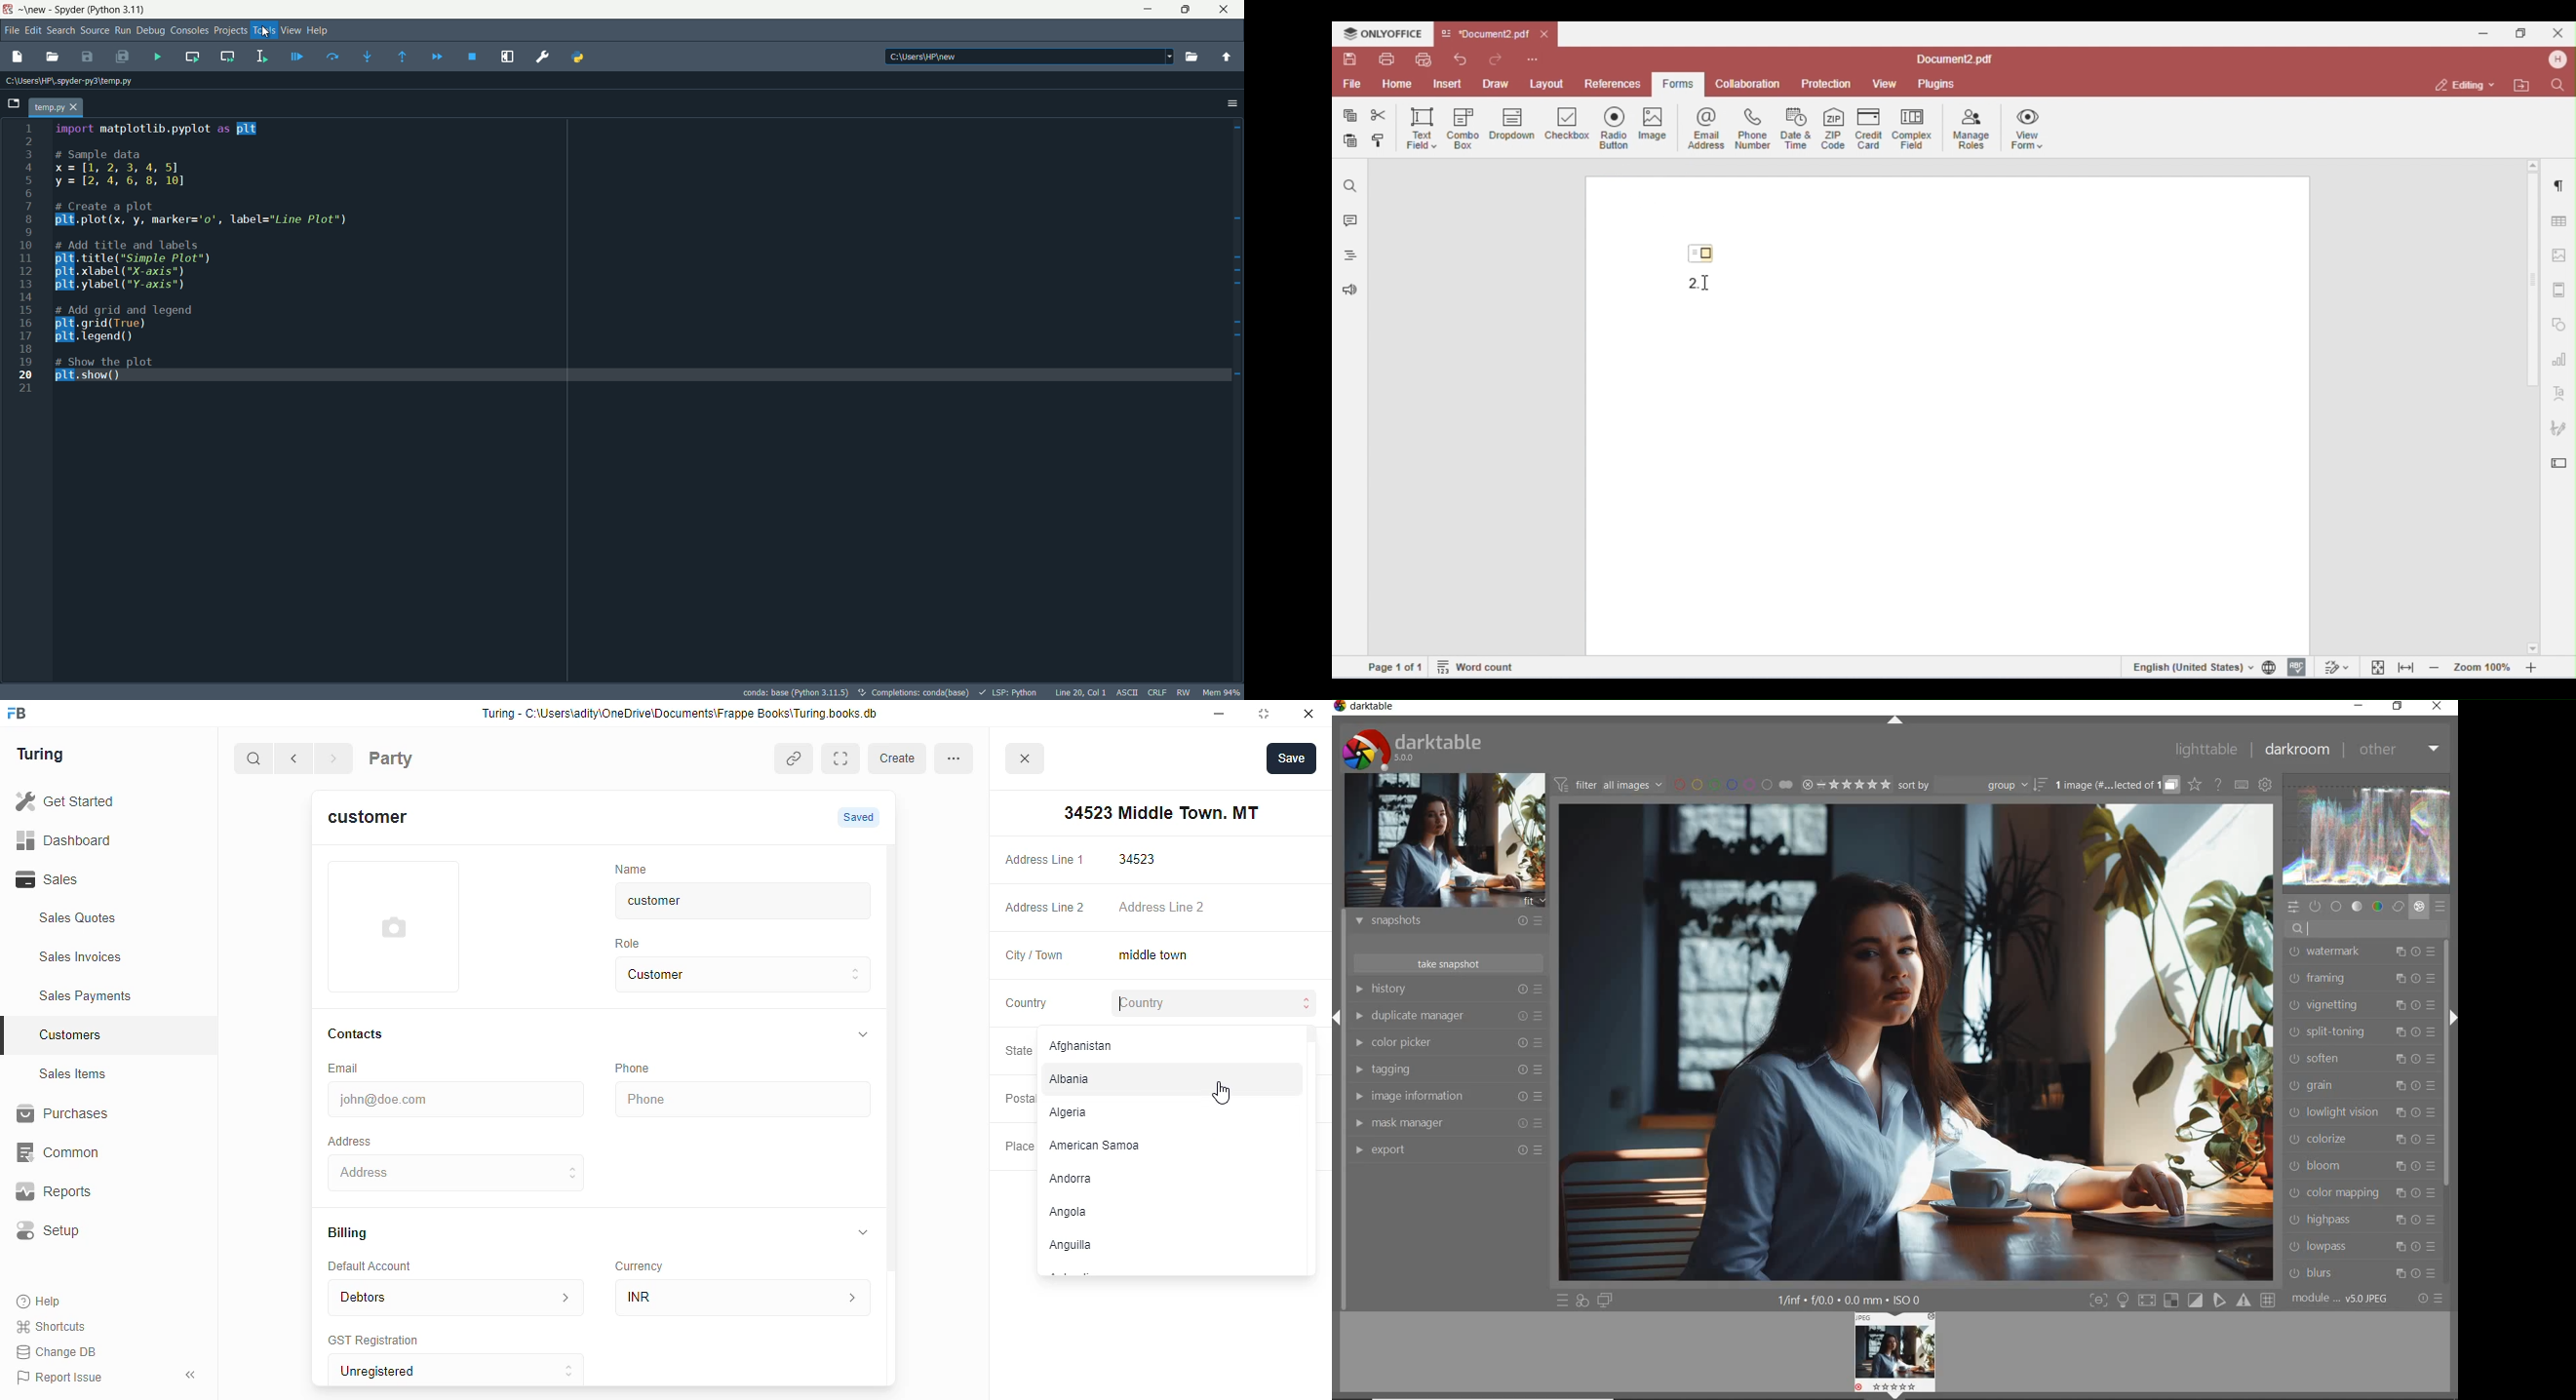 Image resolution: width=2576 pixels, height=1400 pixels. I want to click on Unregistered, so click(465, 1371).